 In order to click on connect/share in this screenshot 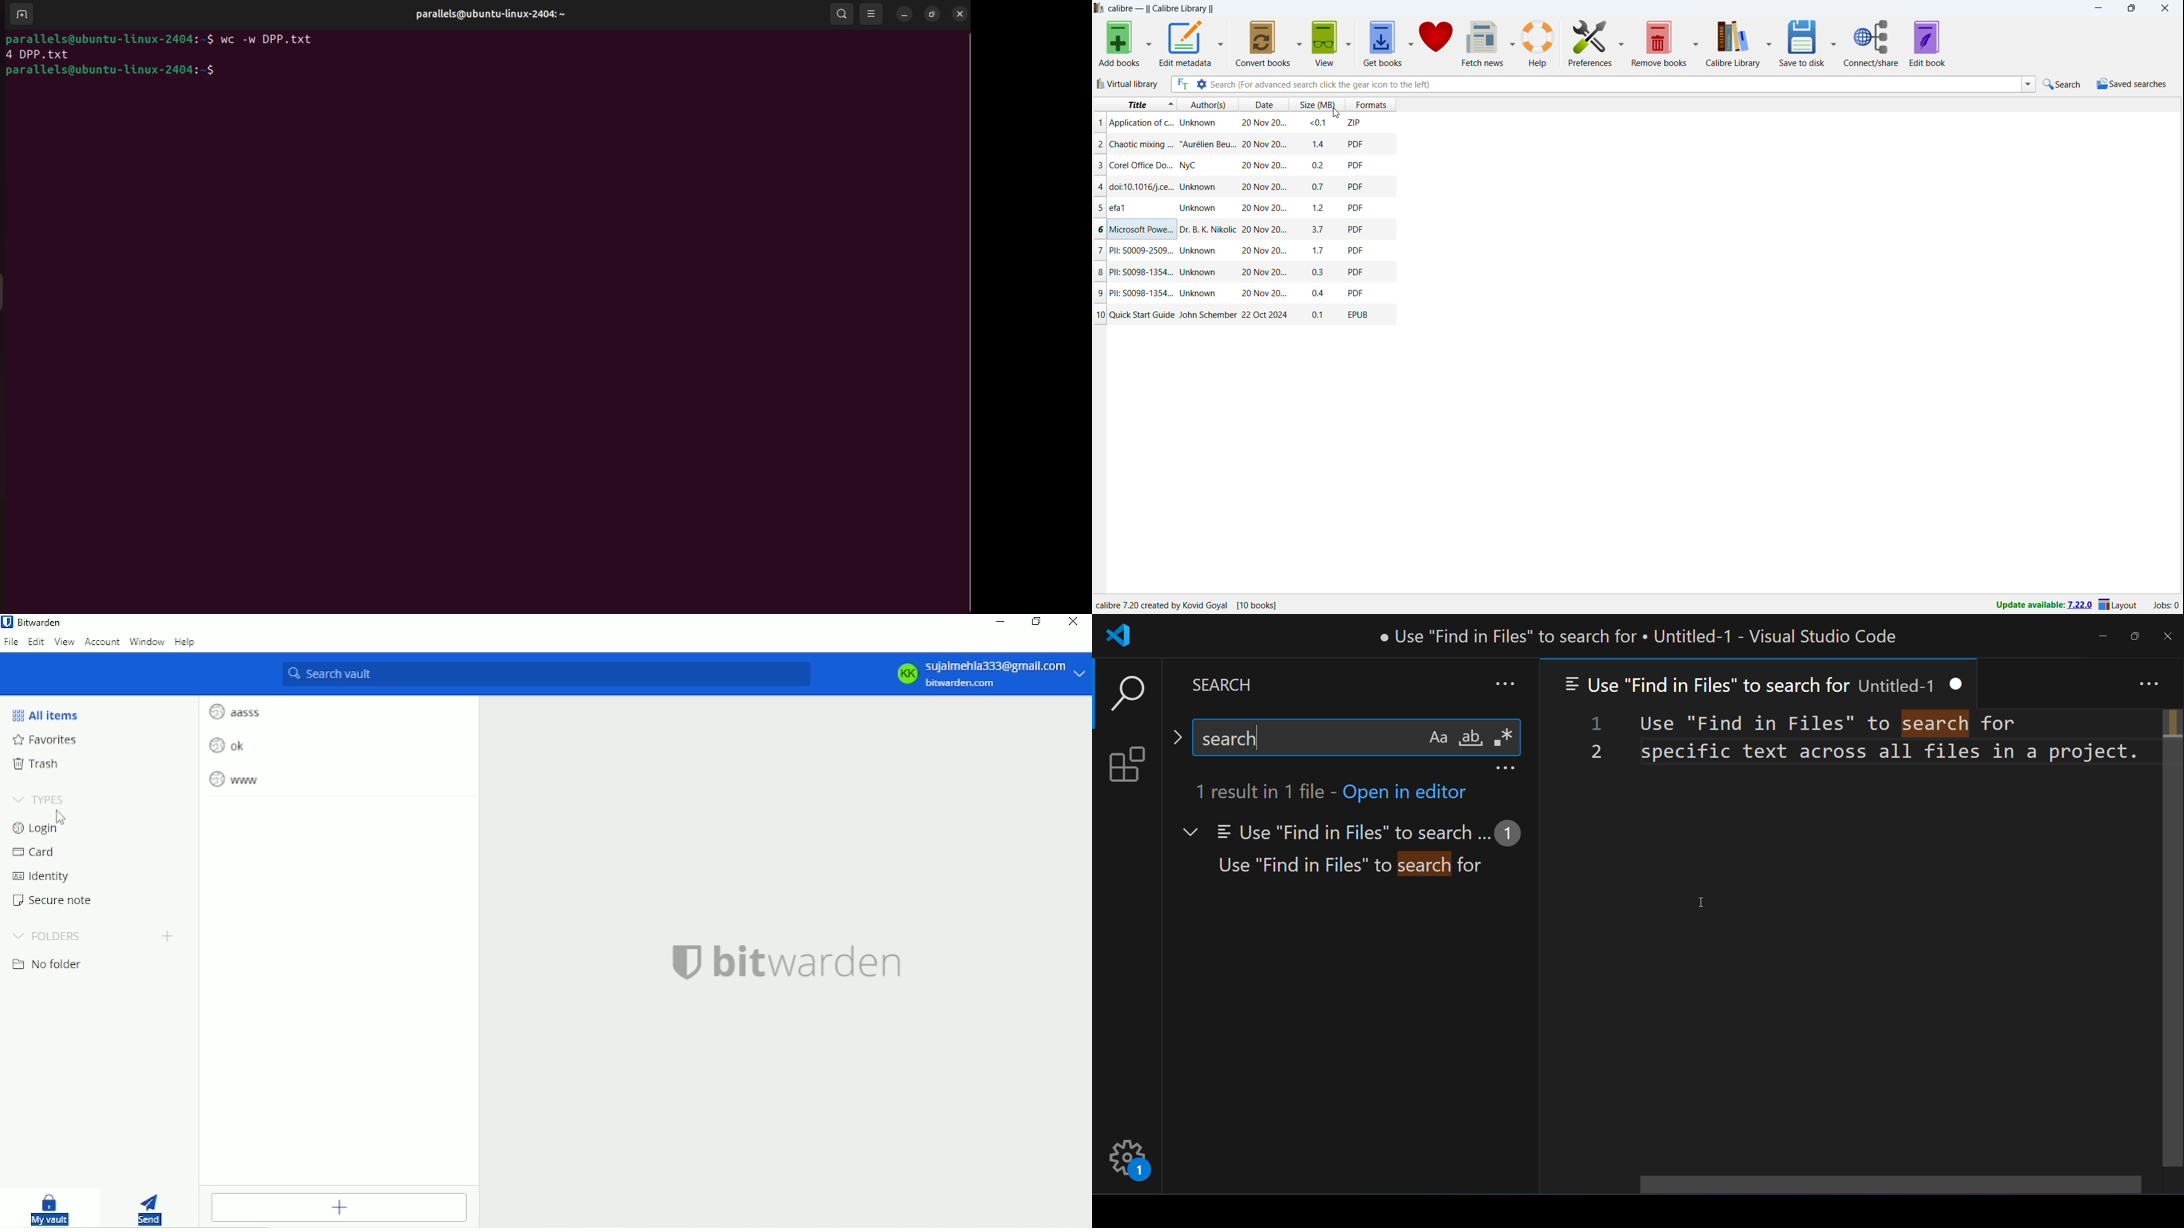, I will do `click(1872, 43)`.